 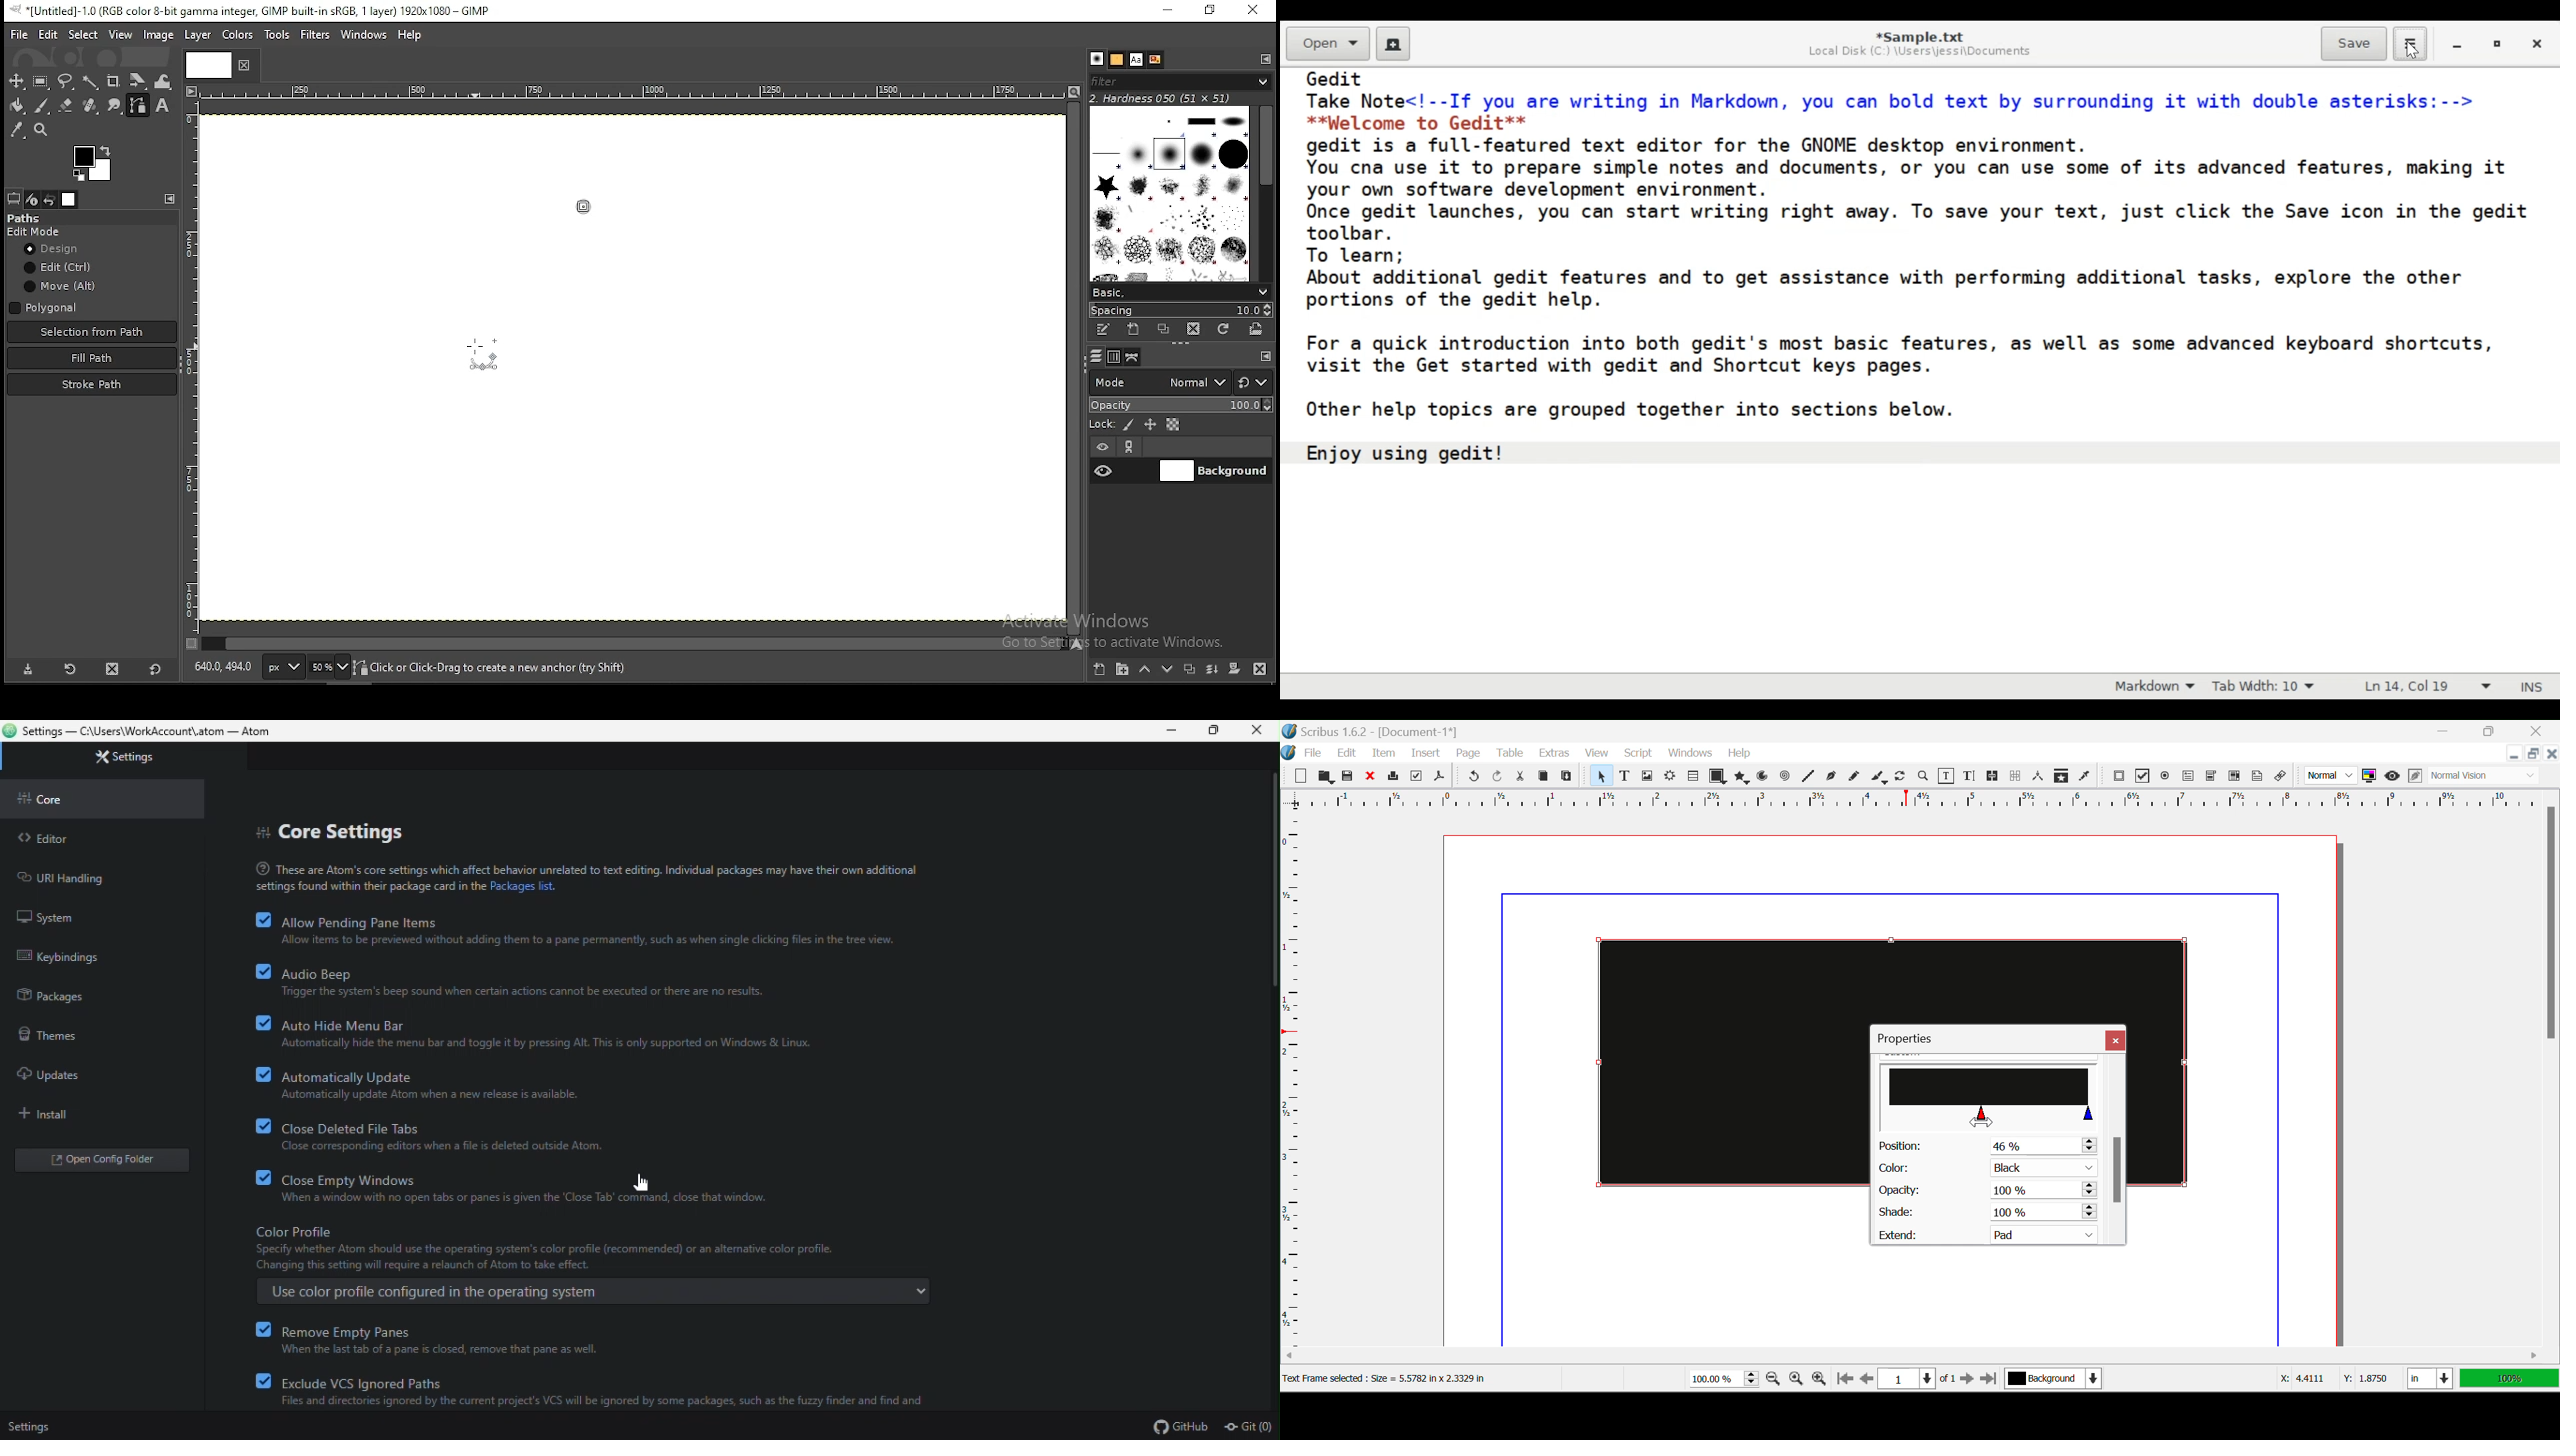 I want to click on Preview Mode, so click(x=2331, y=775).